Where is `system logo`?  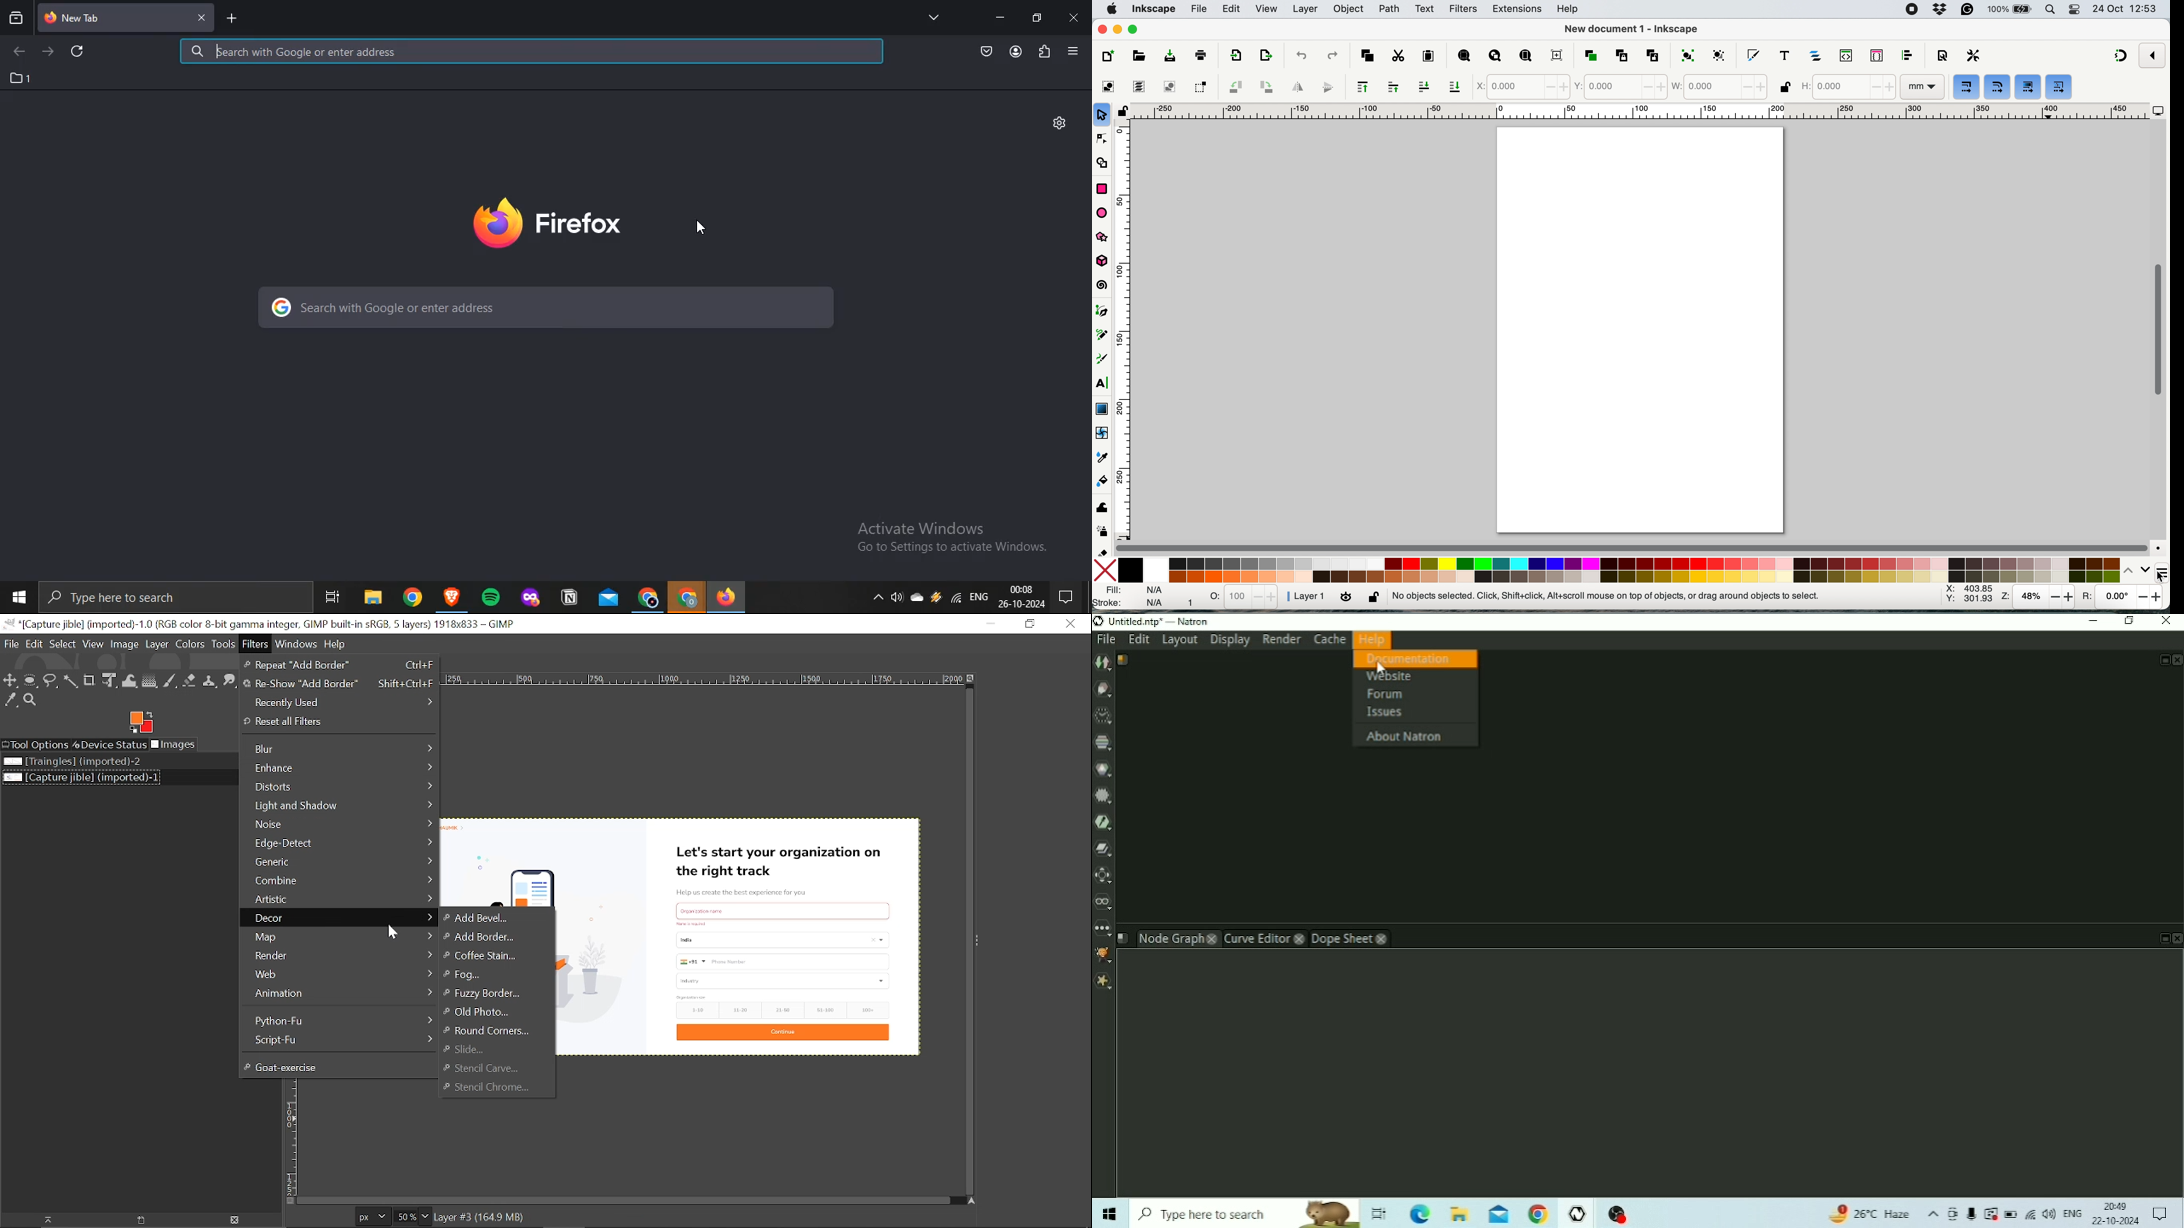 system logo is located at coordinates (1113, 10).